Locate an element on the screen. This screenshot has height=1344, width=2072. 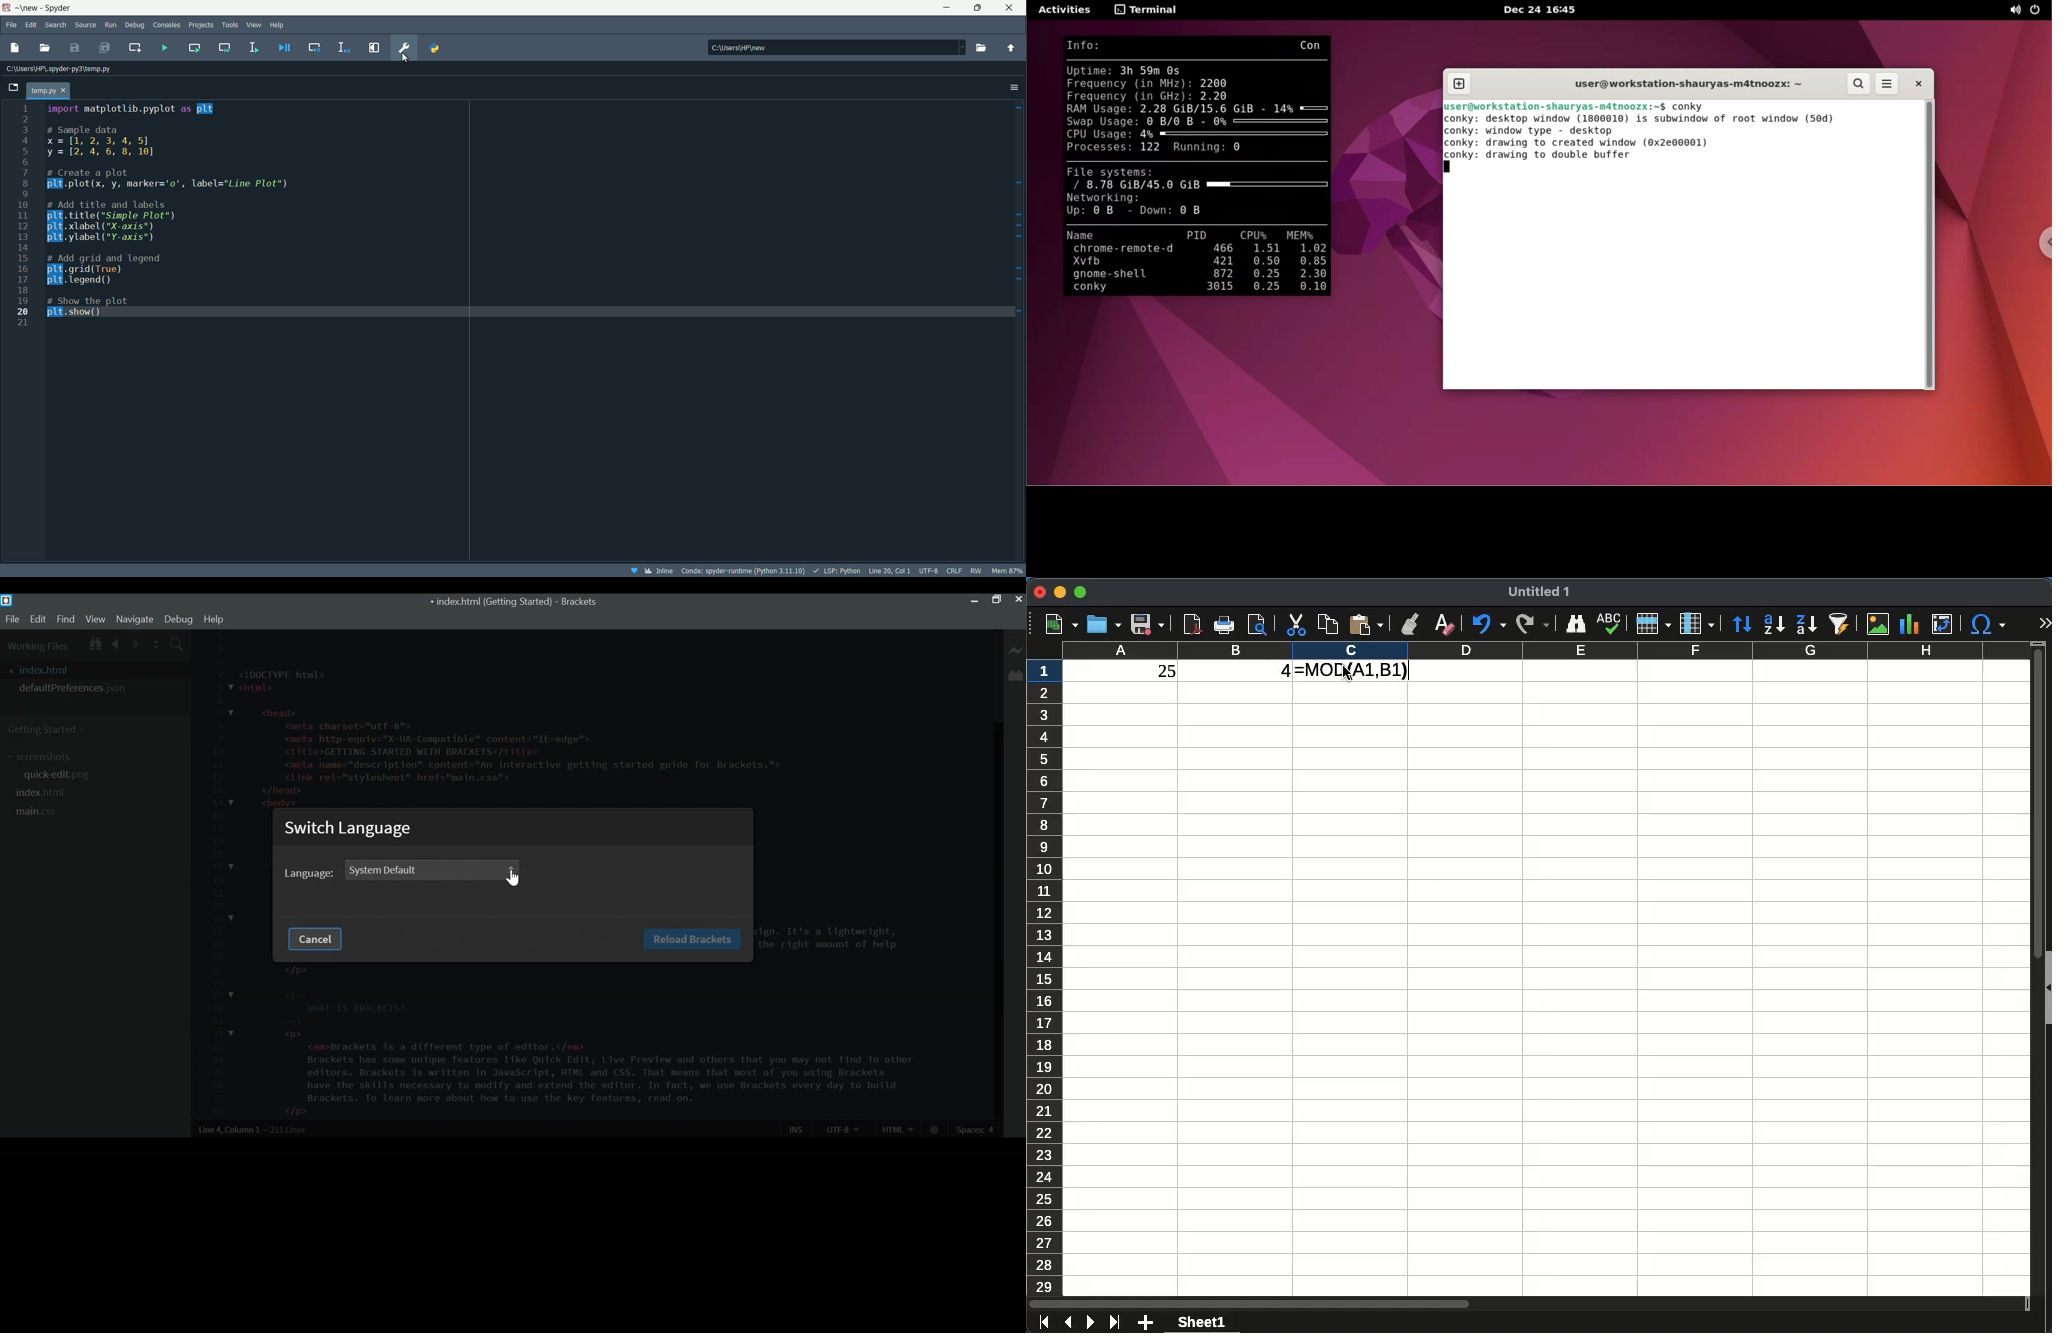
save file is located at coordinates (75, 48).